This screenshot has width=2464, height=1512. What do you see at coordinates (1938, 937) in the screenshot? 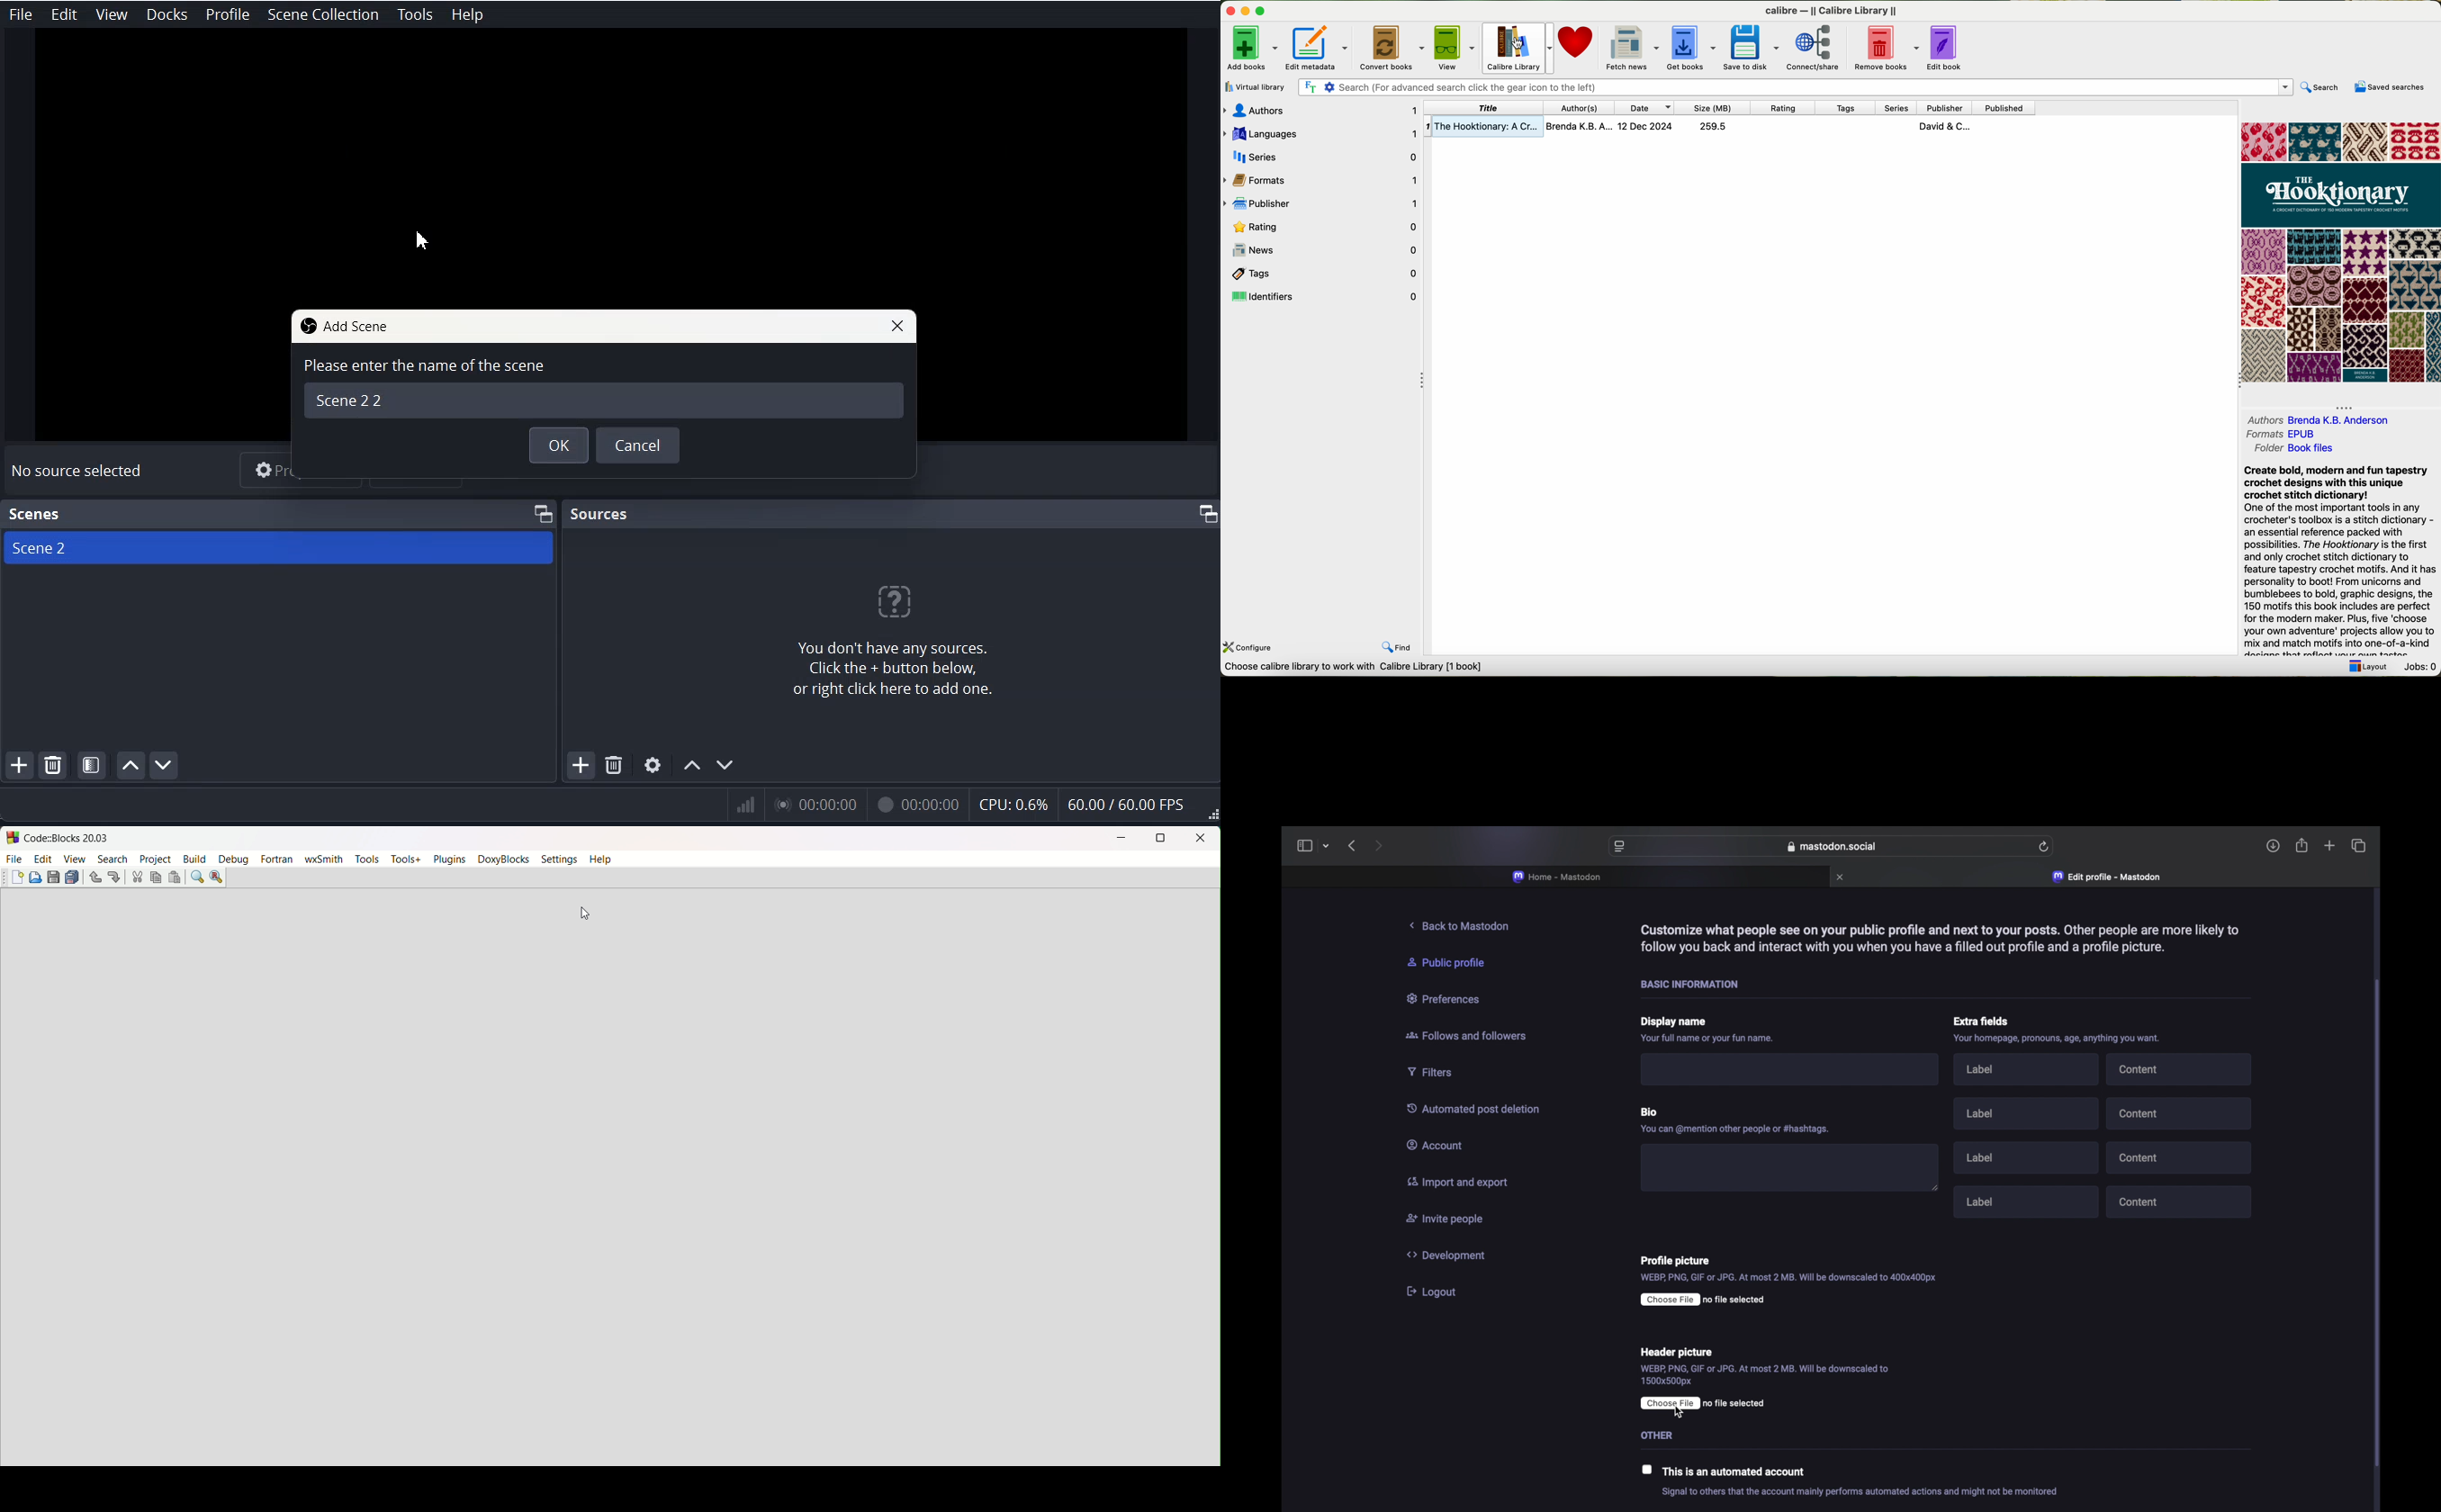
I see `info` at bounding box center [1938, 937].